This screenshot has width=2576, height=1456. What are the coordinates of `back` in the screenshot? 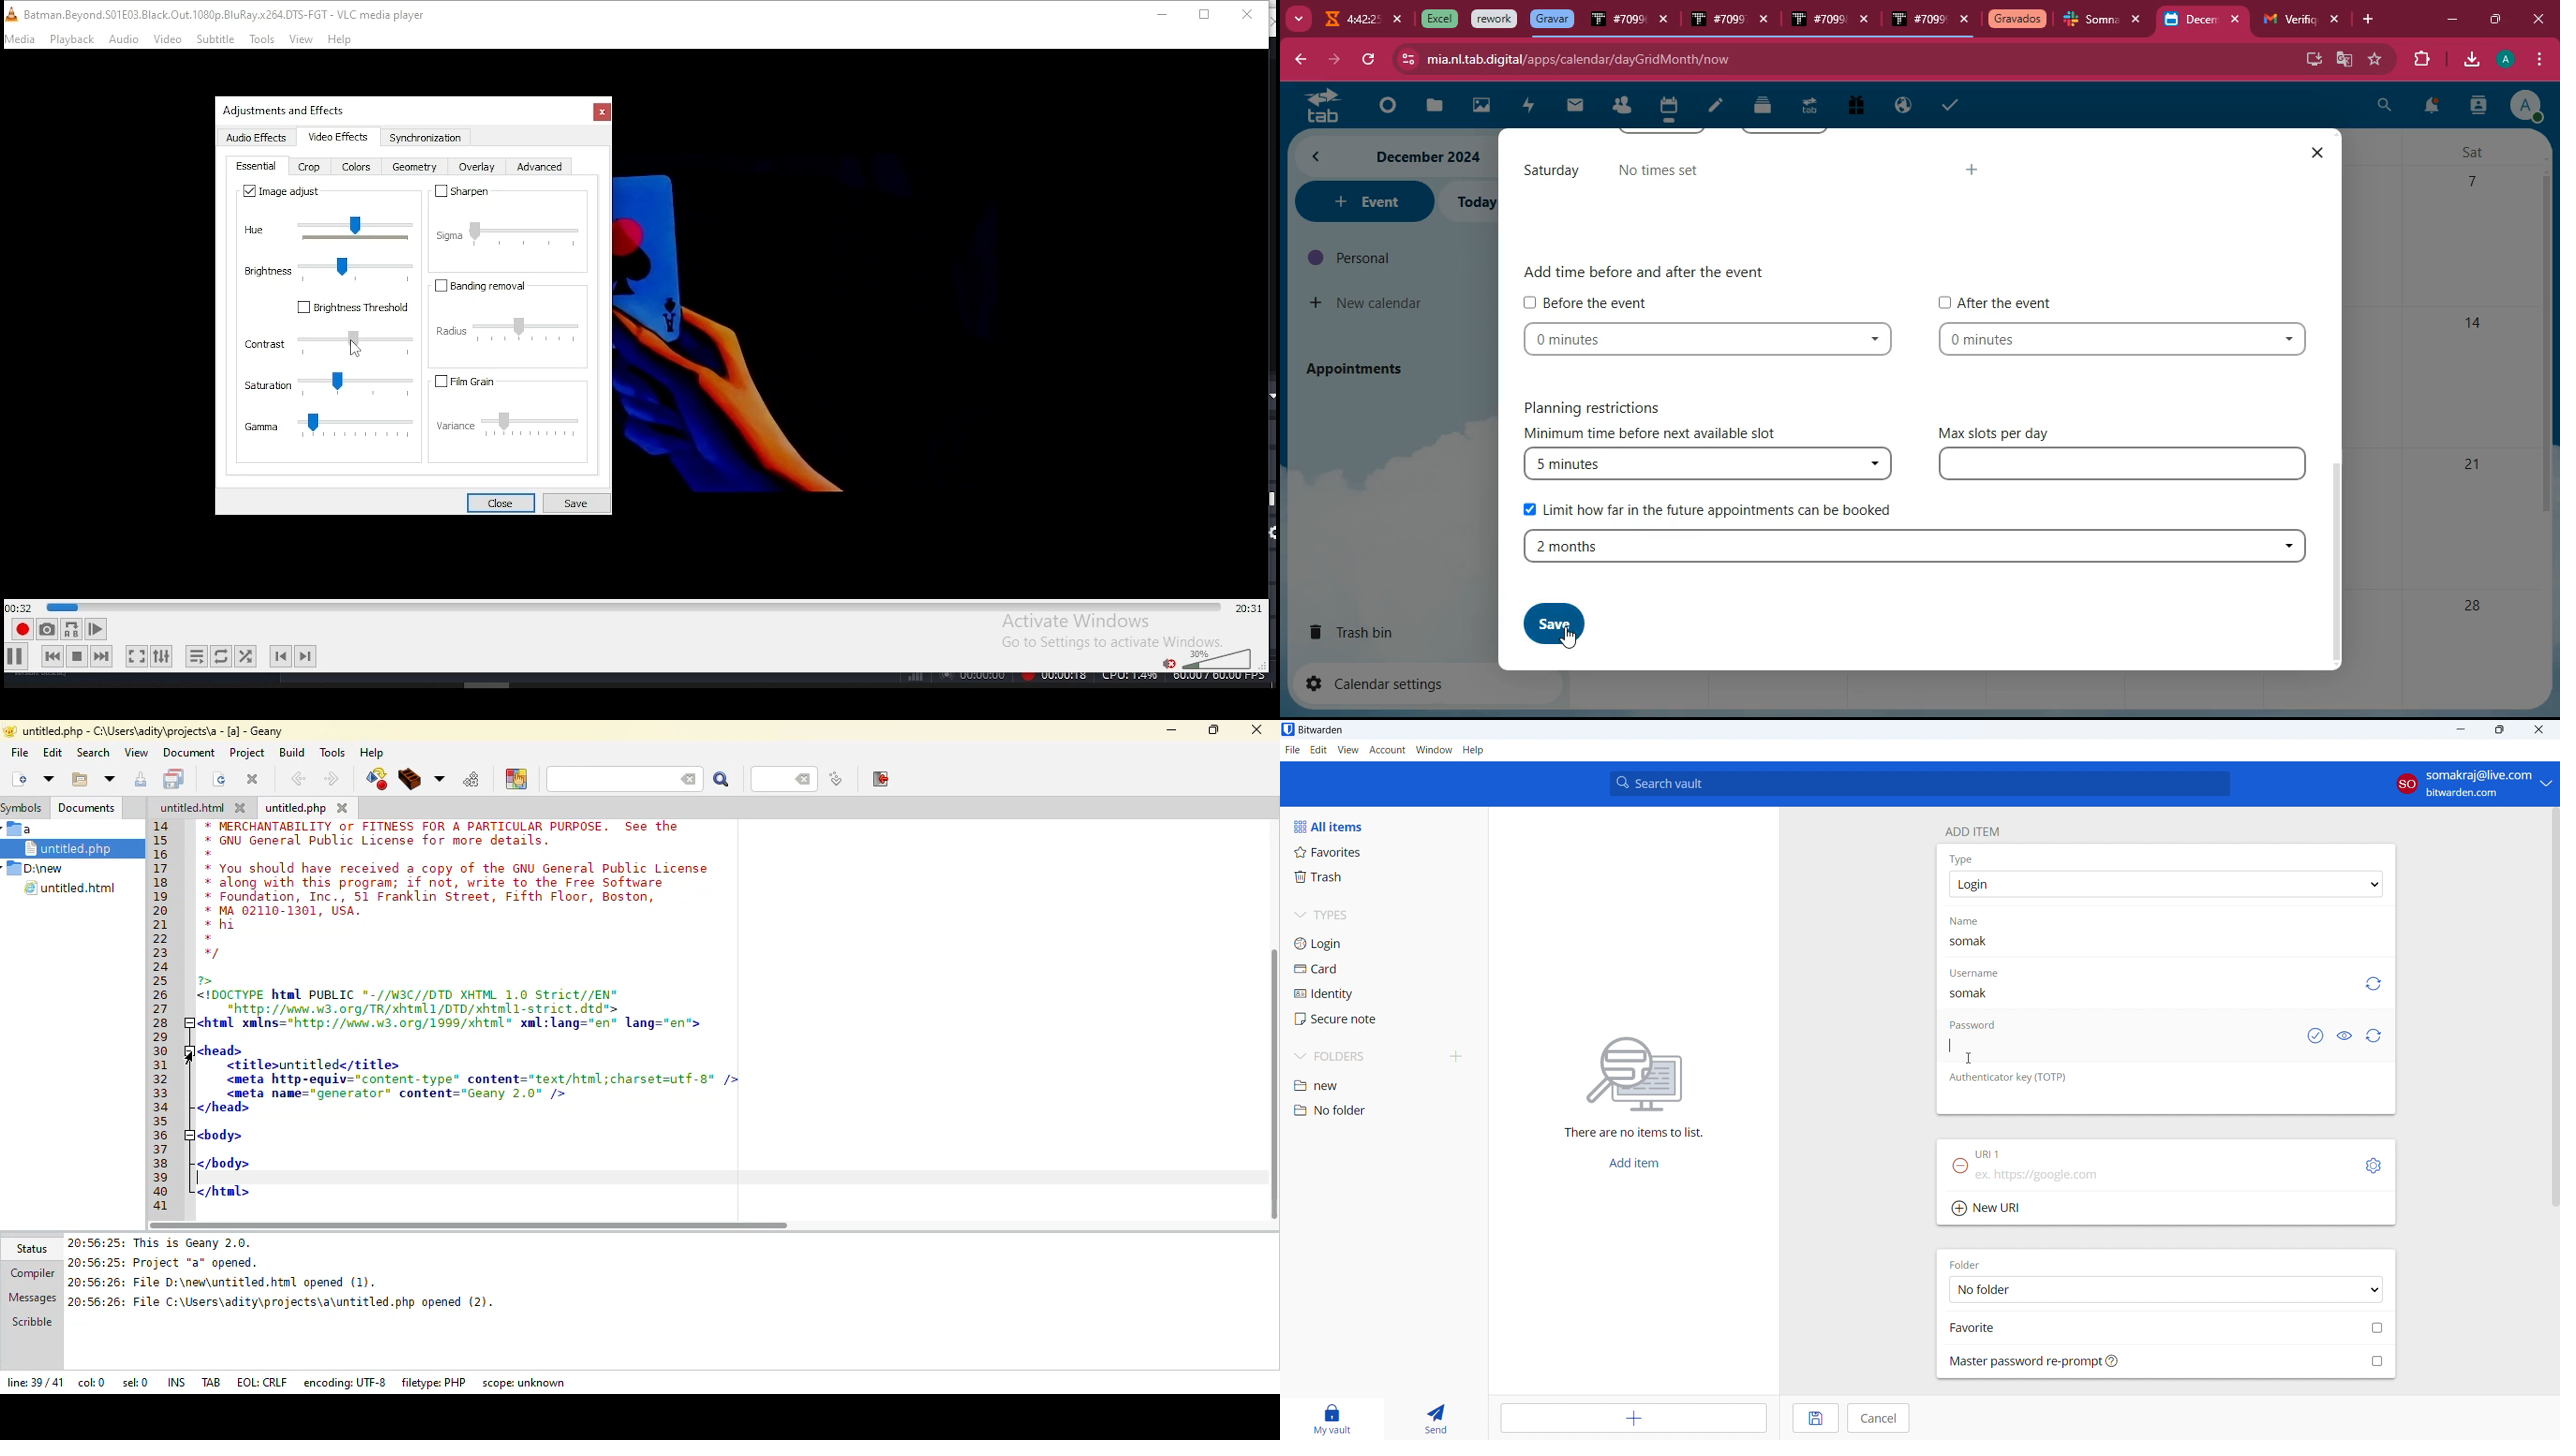 It's located at (1299, 61).